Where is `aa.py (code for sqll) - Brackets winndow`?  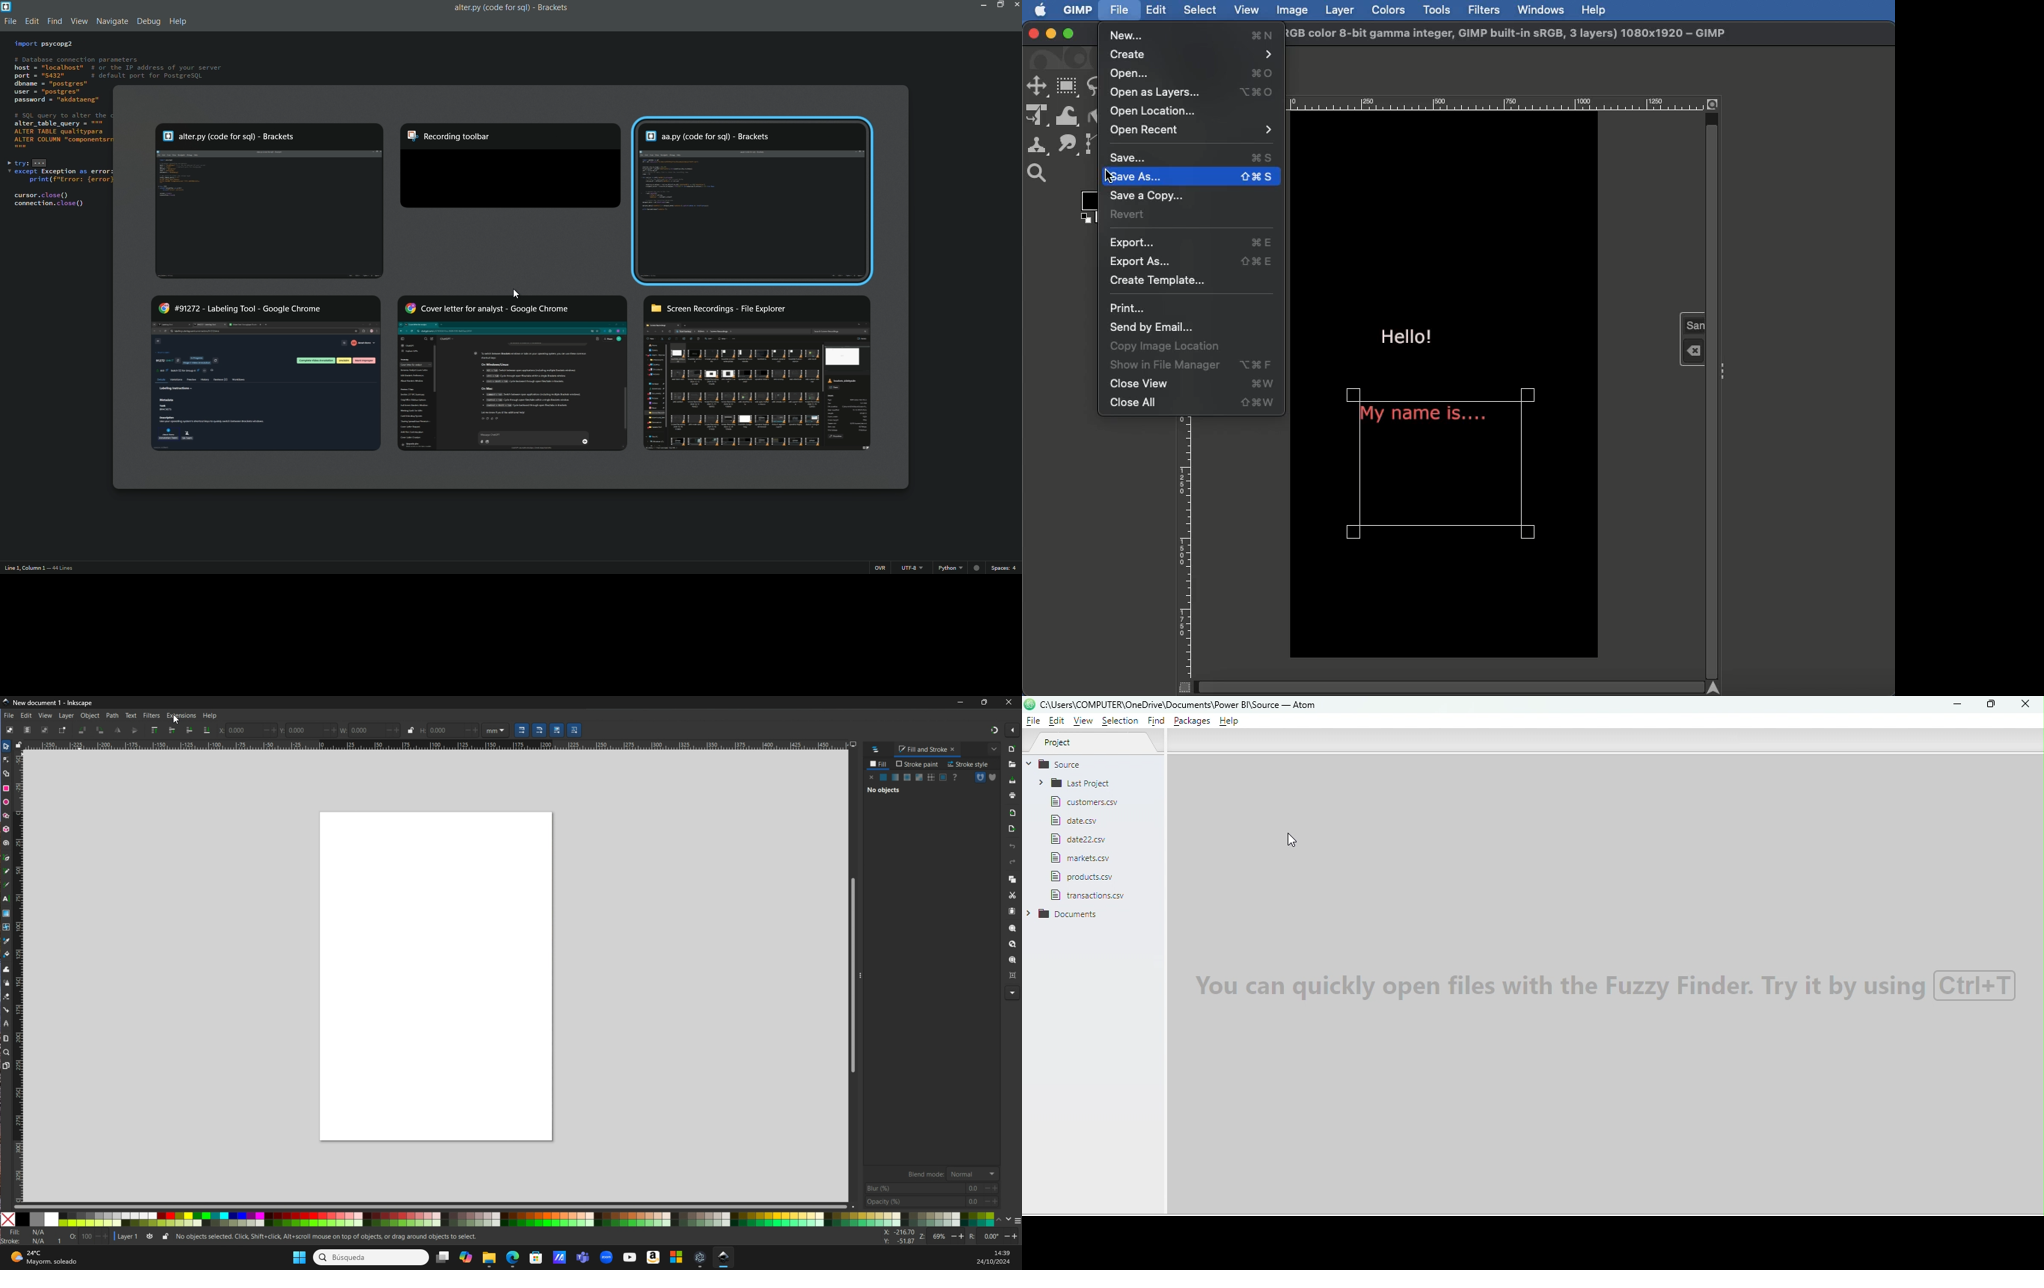
aa.py (code for sqll) - Brackets winndow is located at coordinates (756, 202).